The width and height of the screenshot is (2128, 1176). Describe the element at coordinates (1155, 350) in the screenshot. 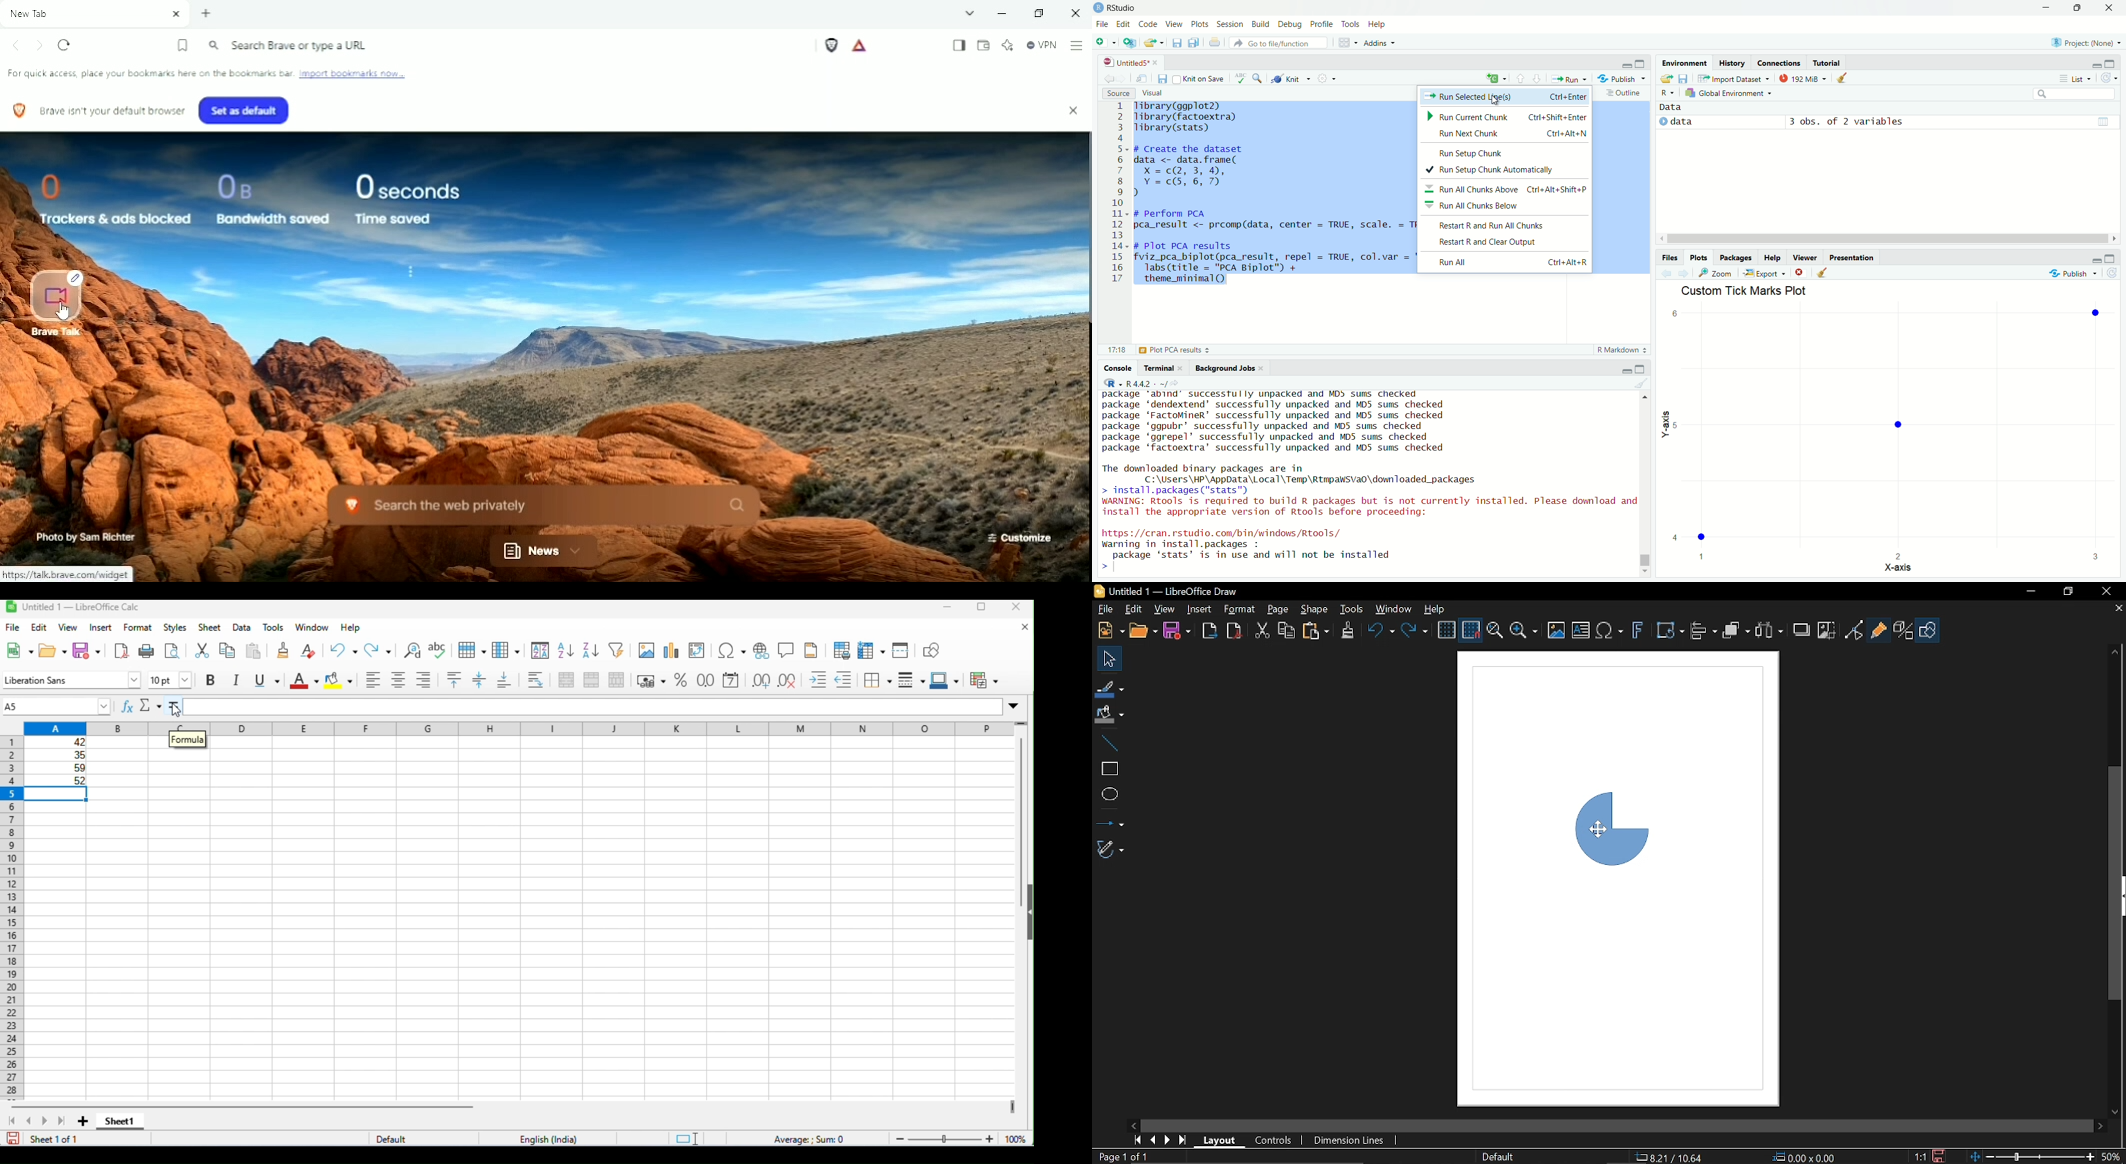

I see `plot PCA results` at that location.